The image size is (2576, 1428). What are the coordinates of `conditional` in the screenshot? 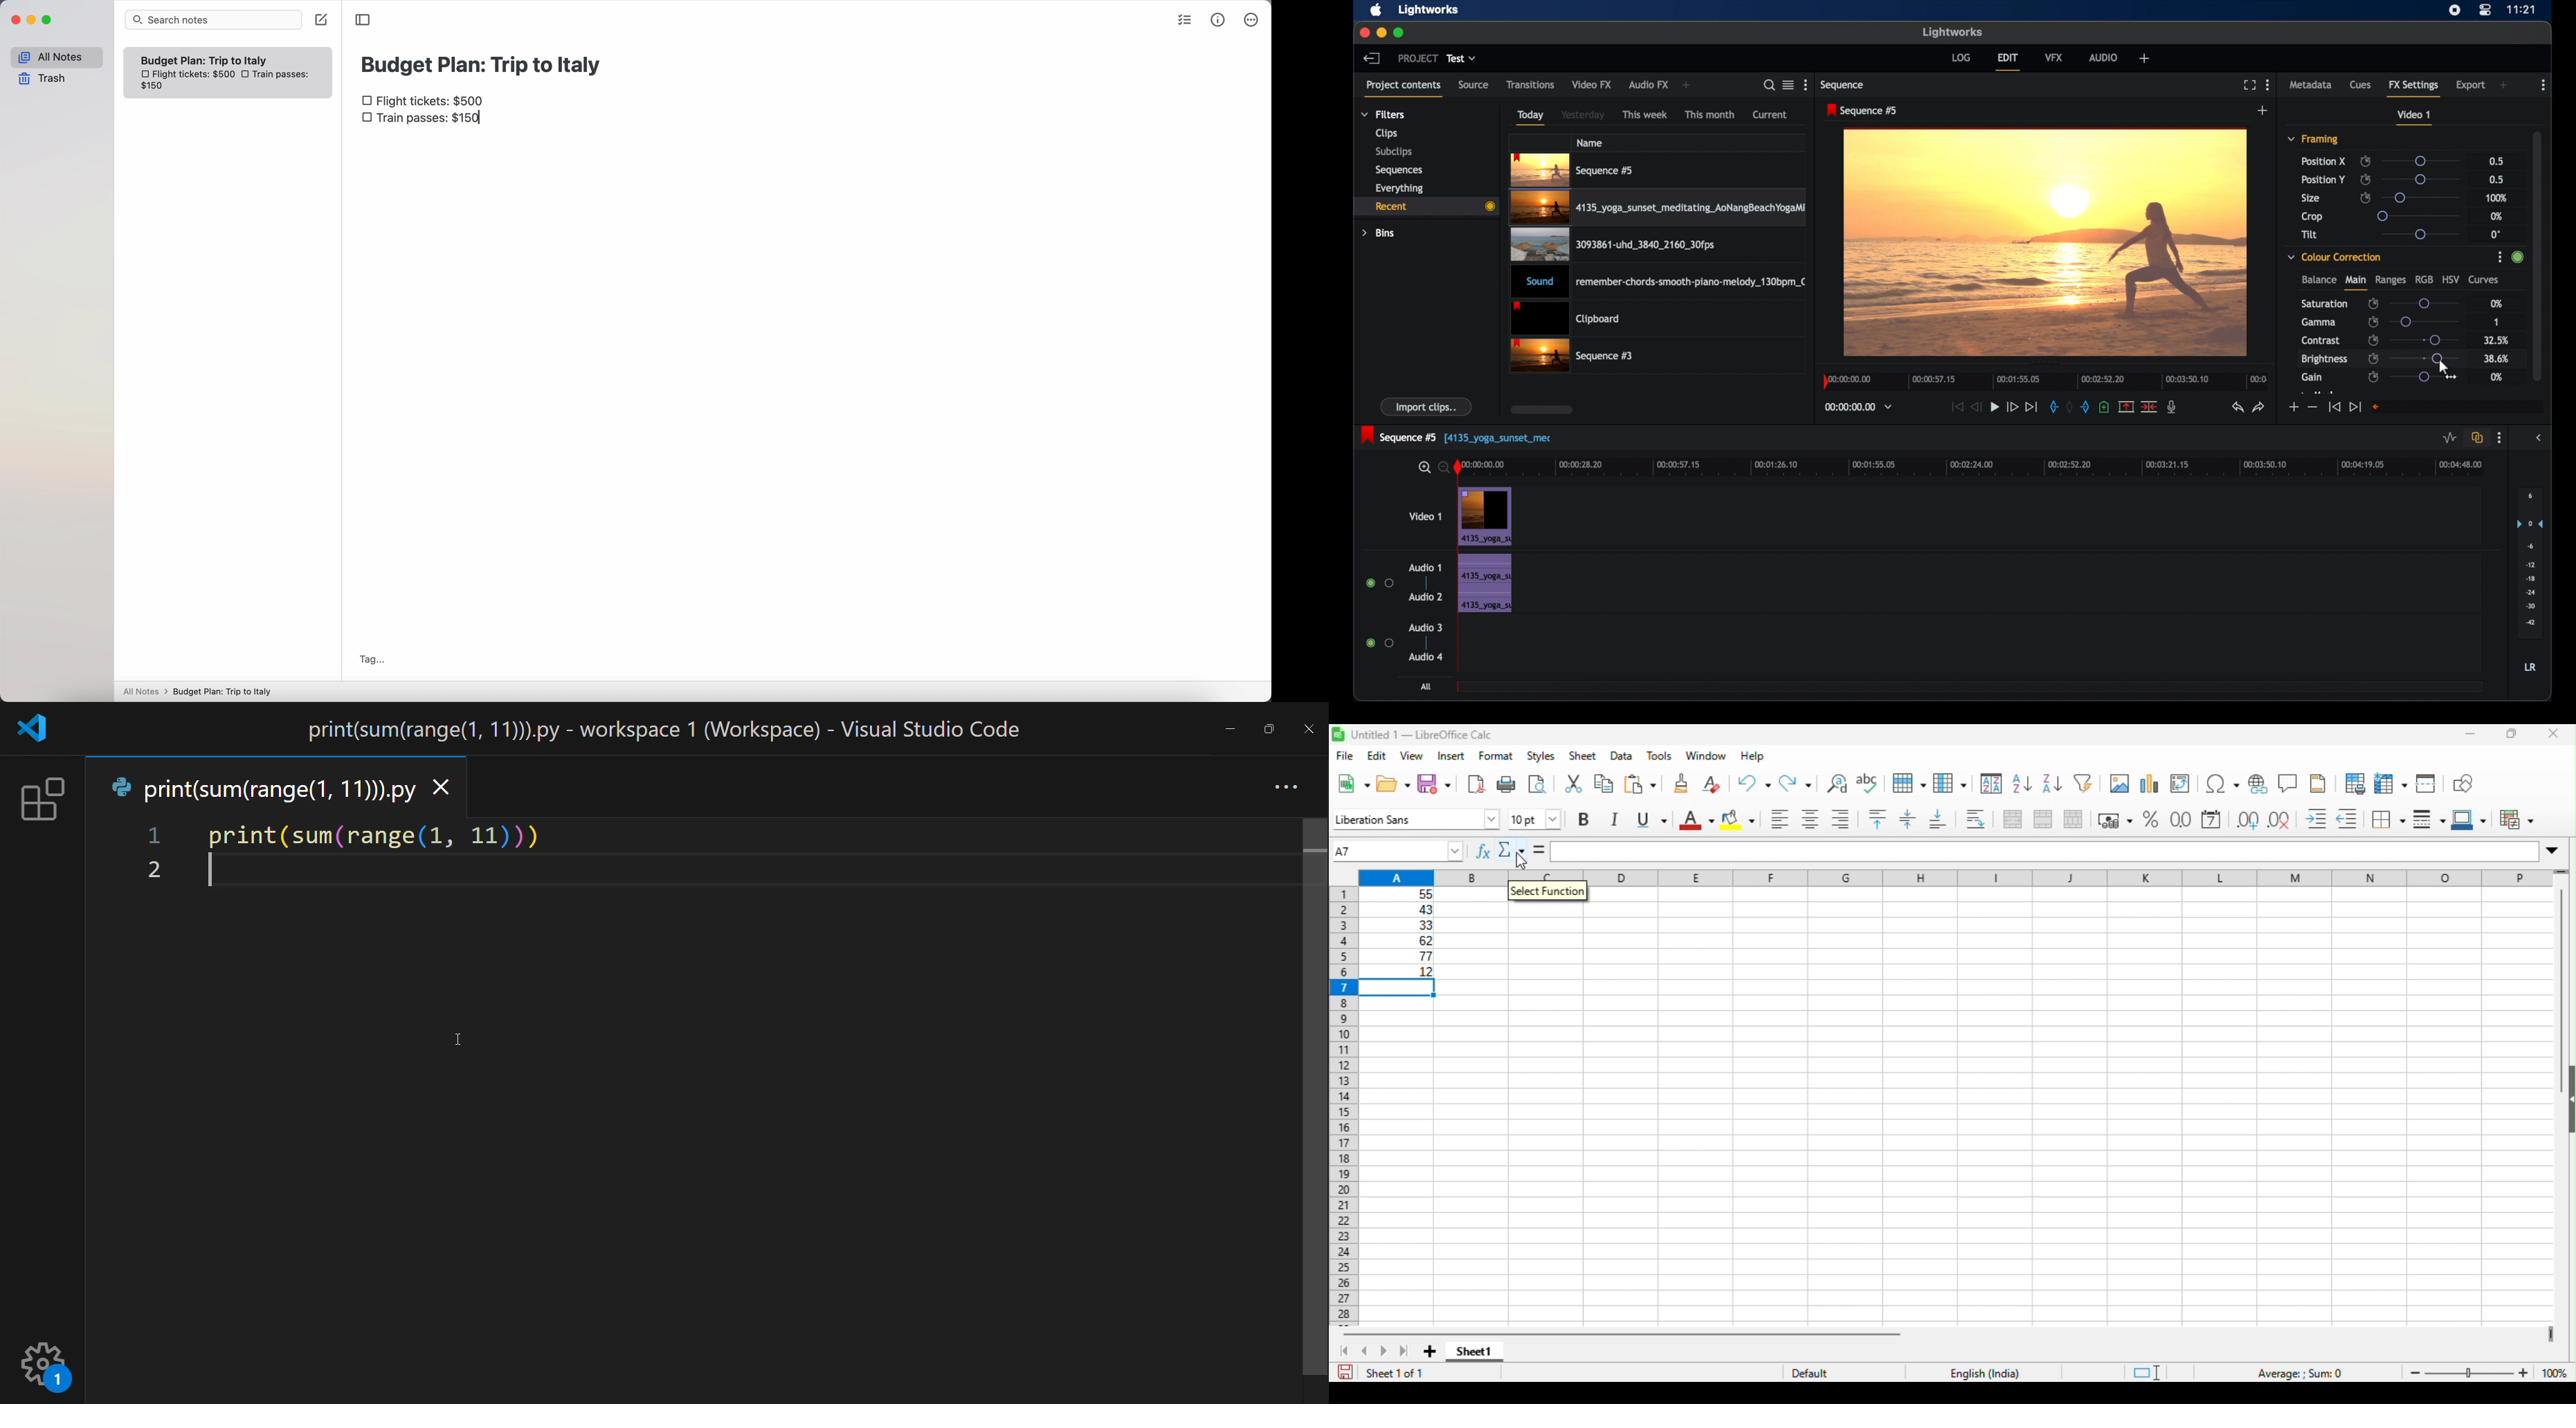 It's located at (2517, 819).